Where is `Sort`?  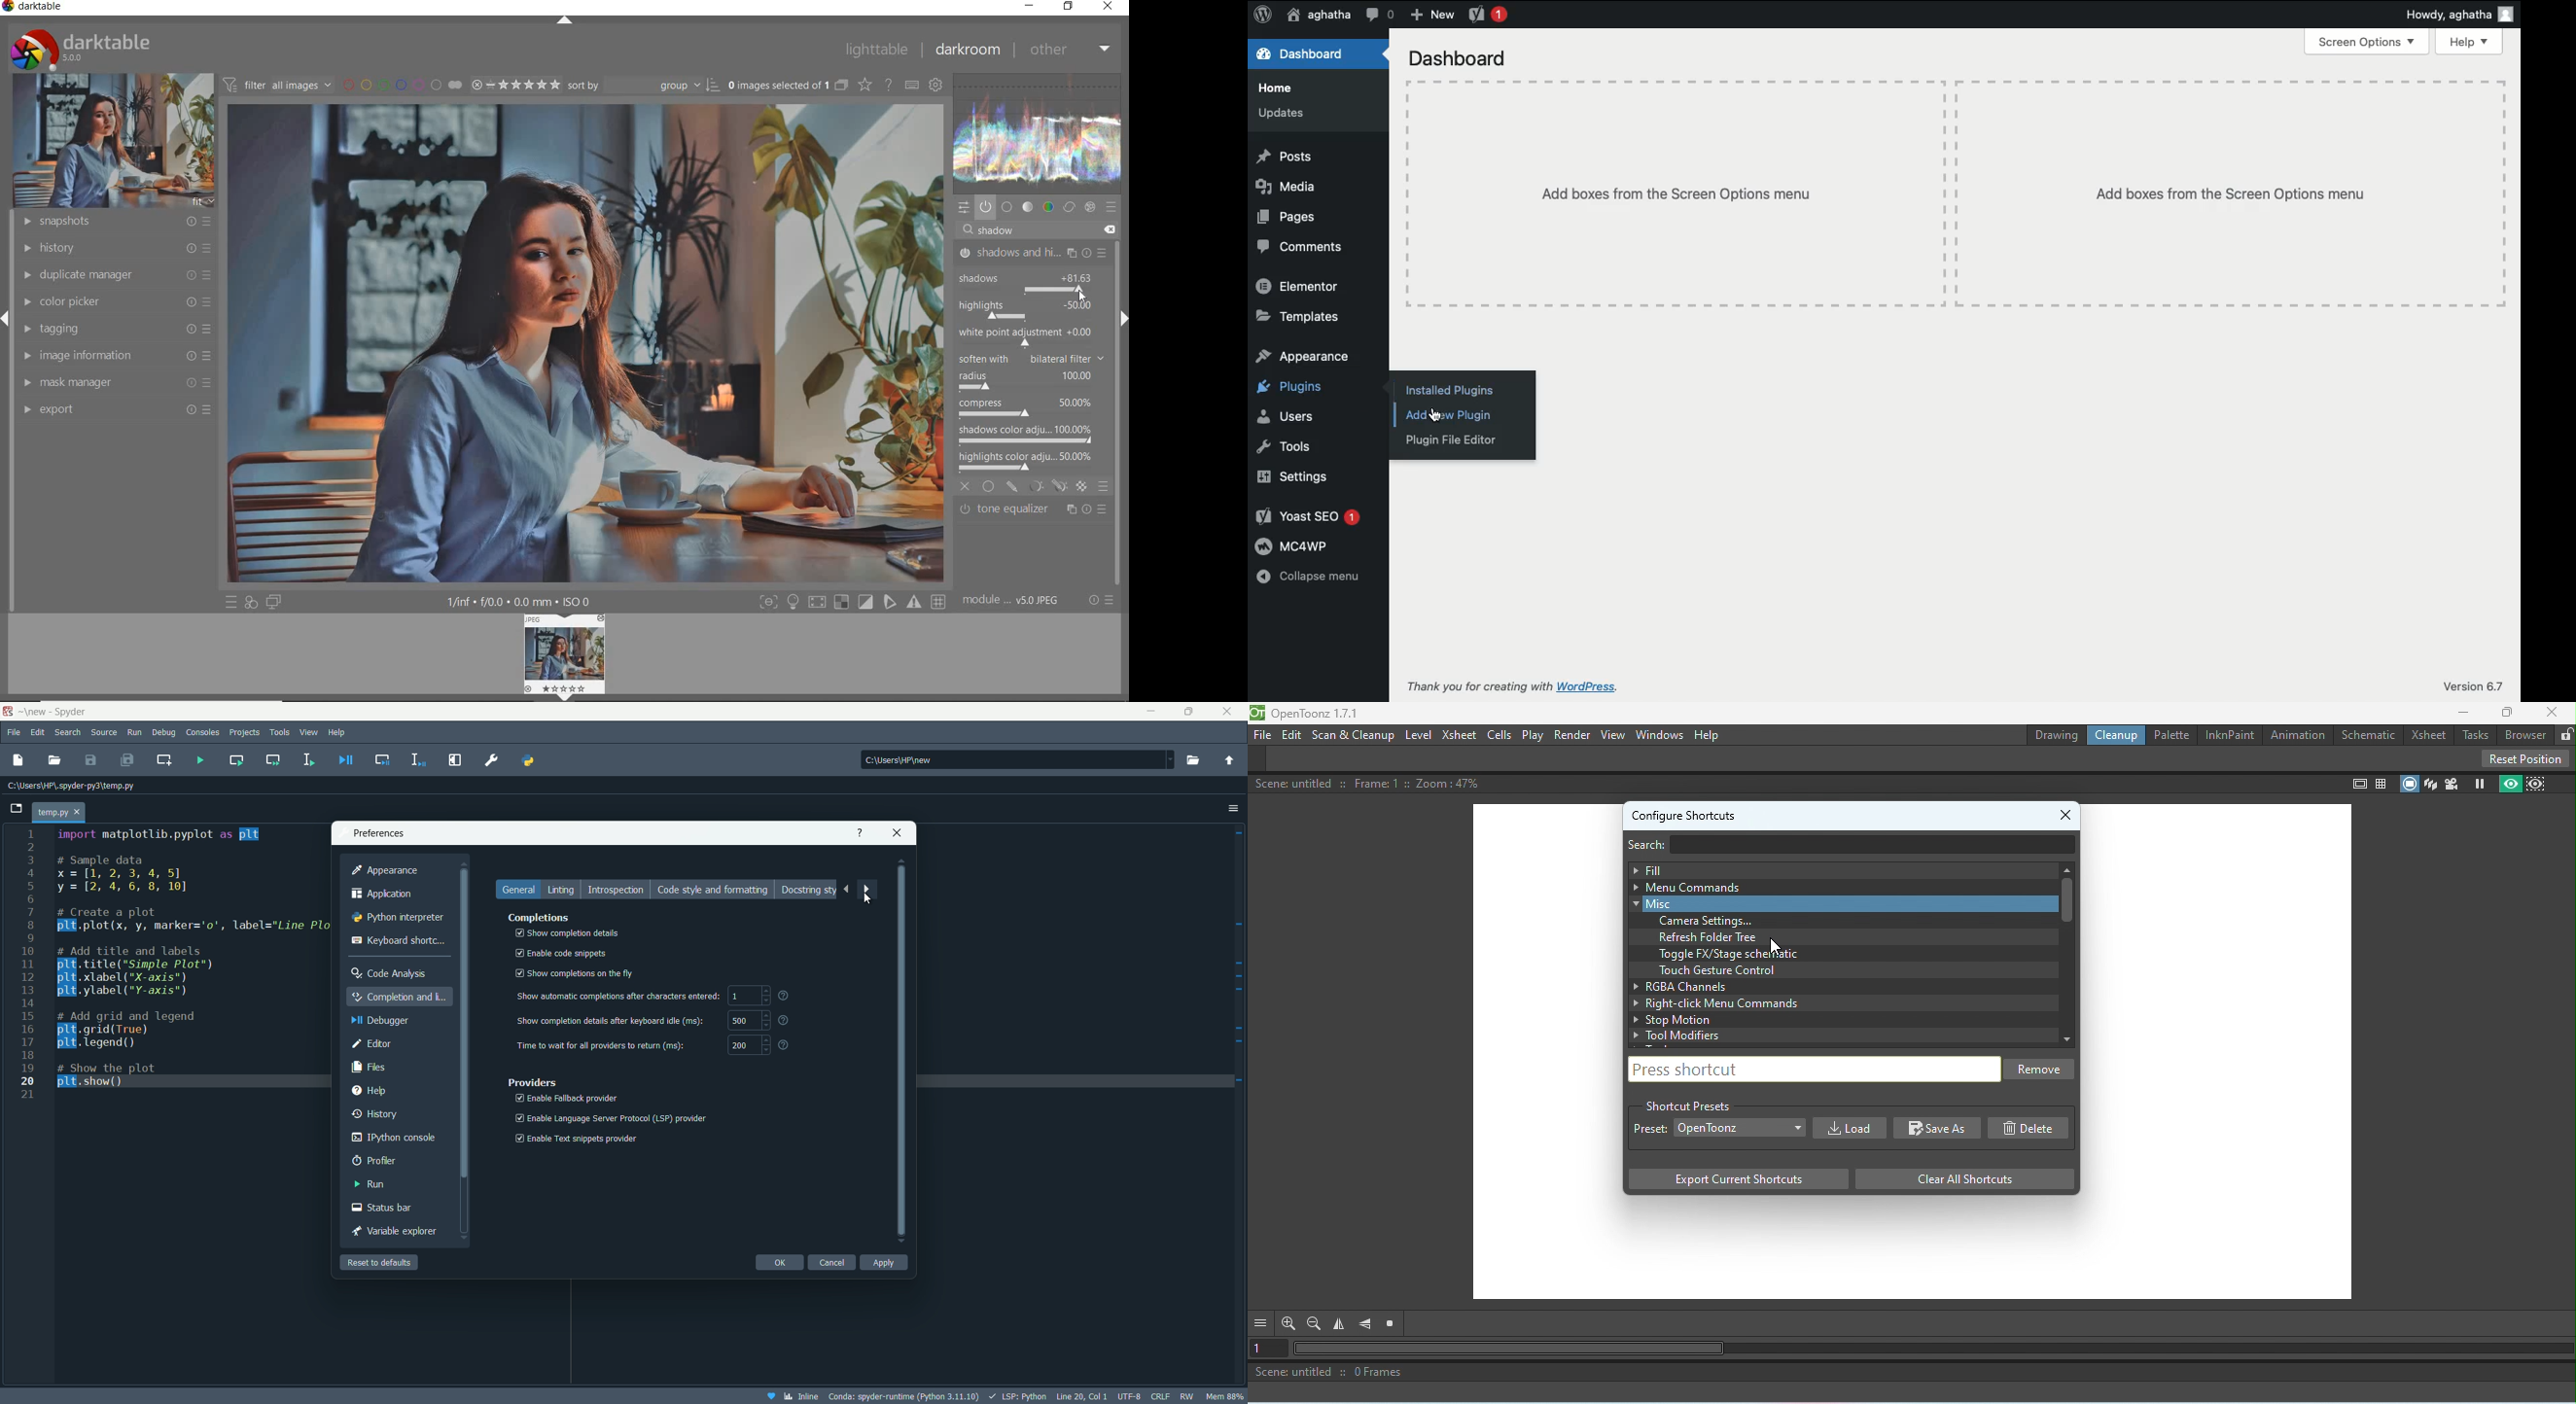 Sort is located at coordinates (645, 84).